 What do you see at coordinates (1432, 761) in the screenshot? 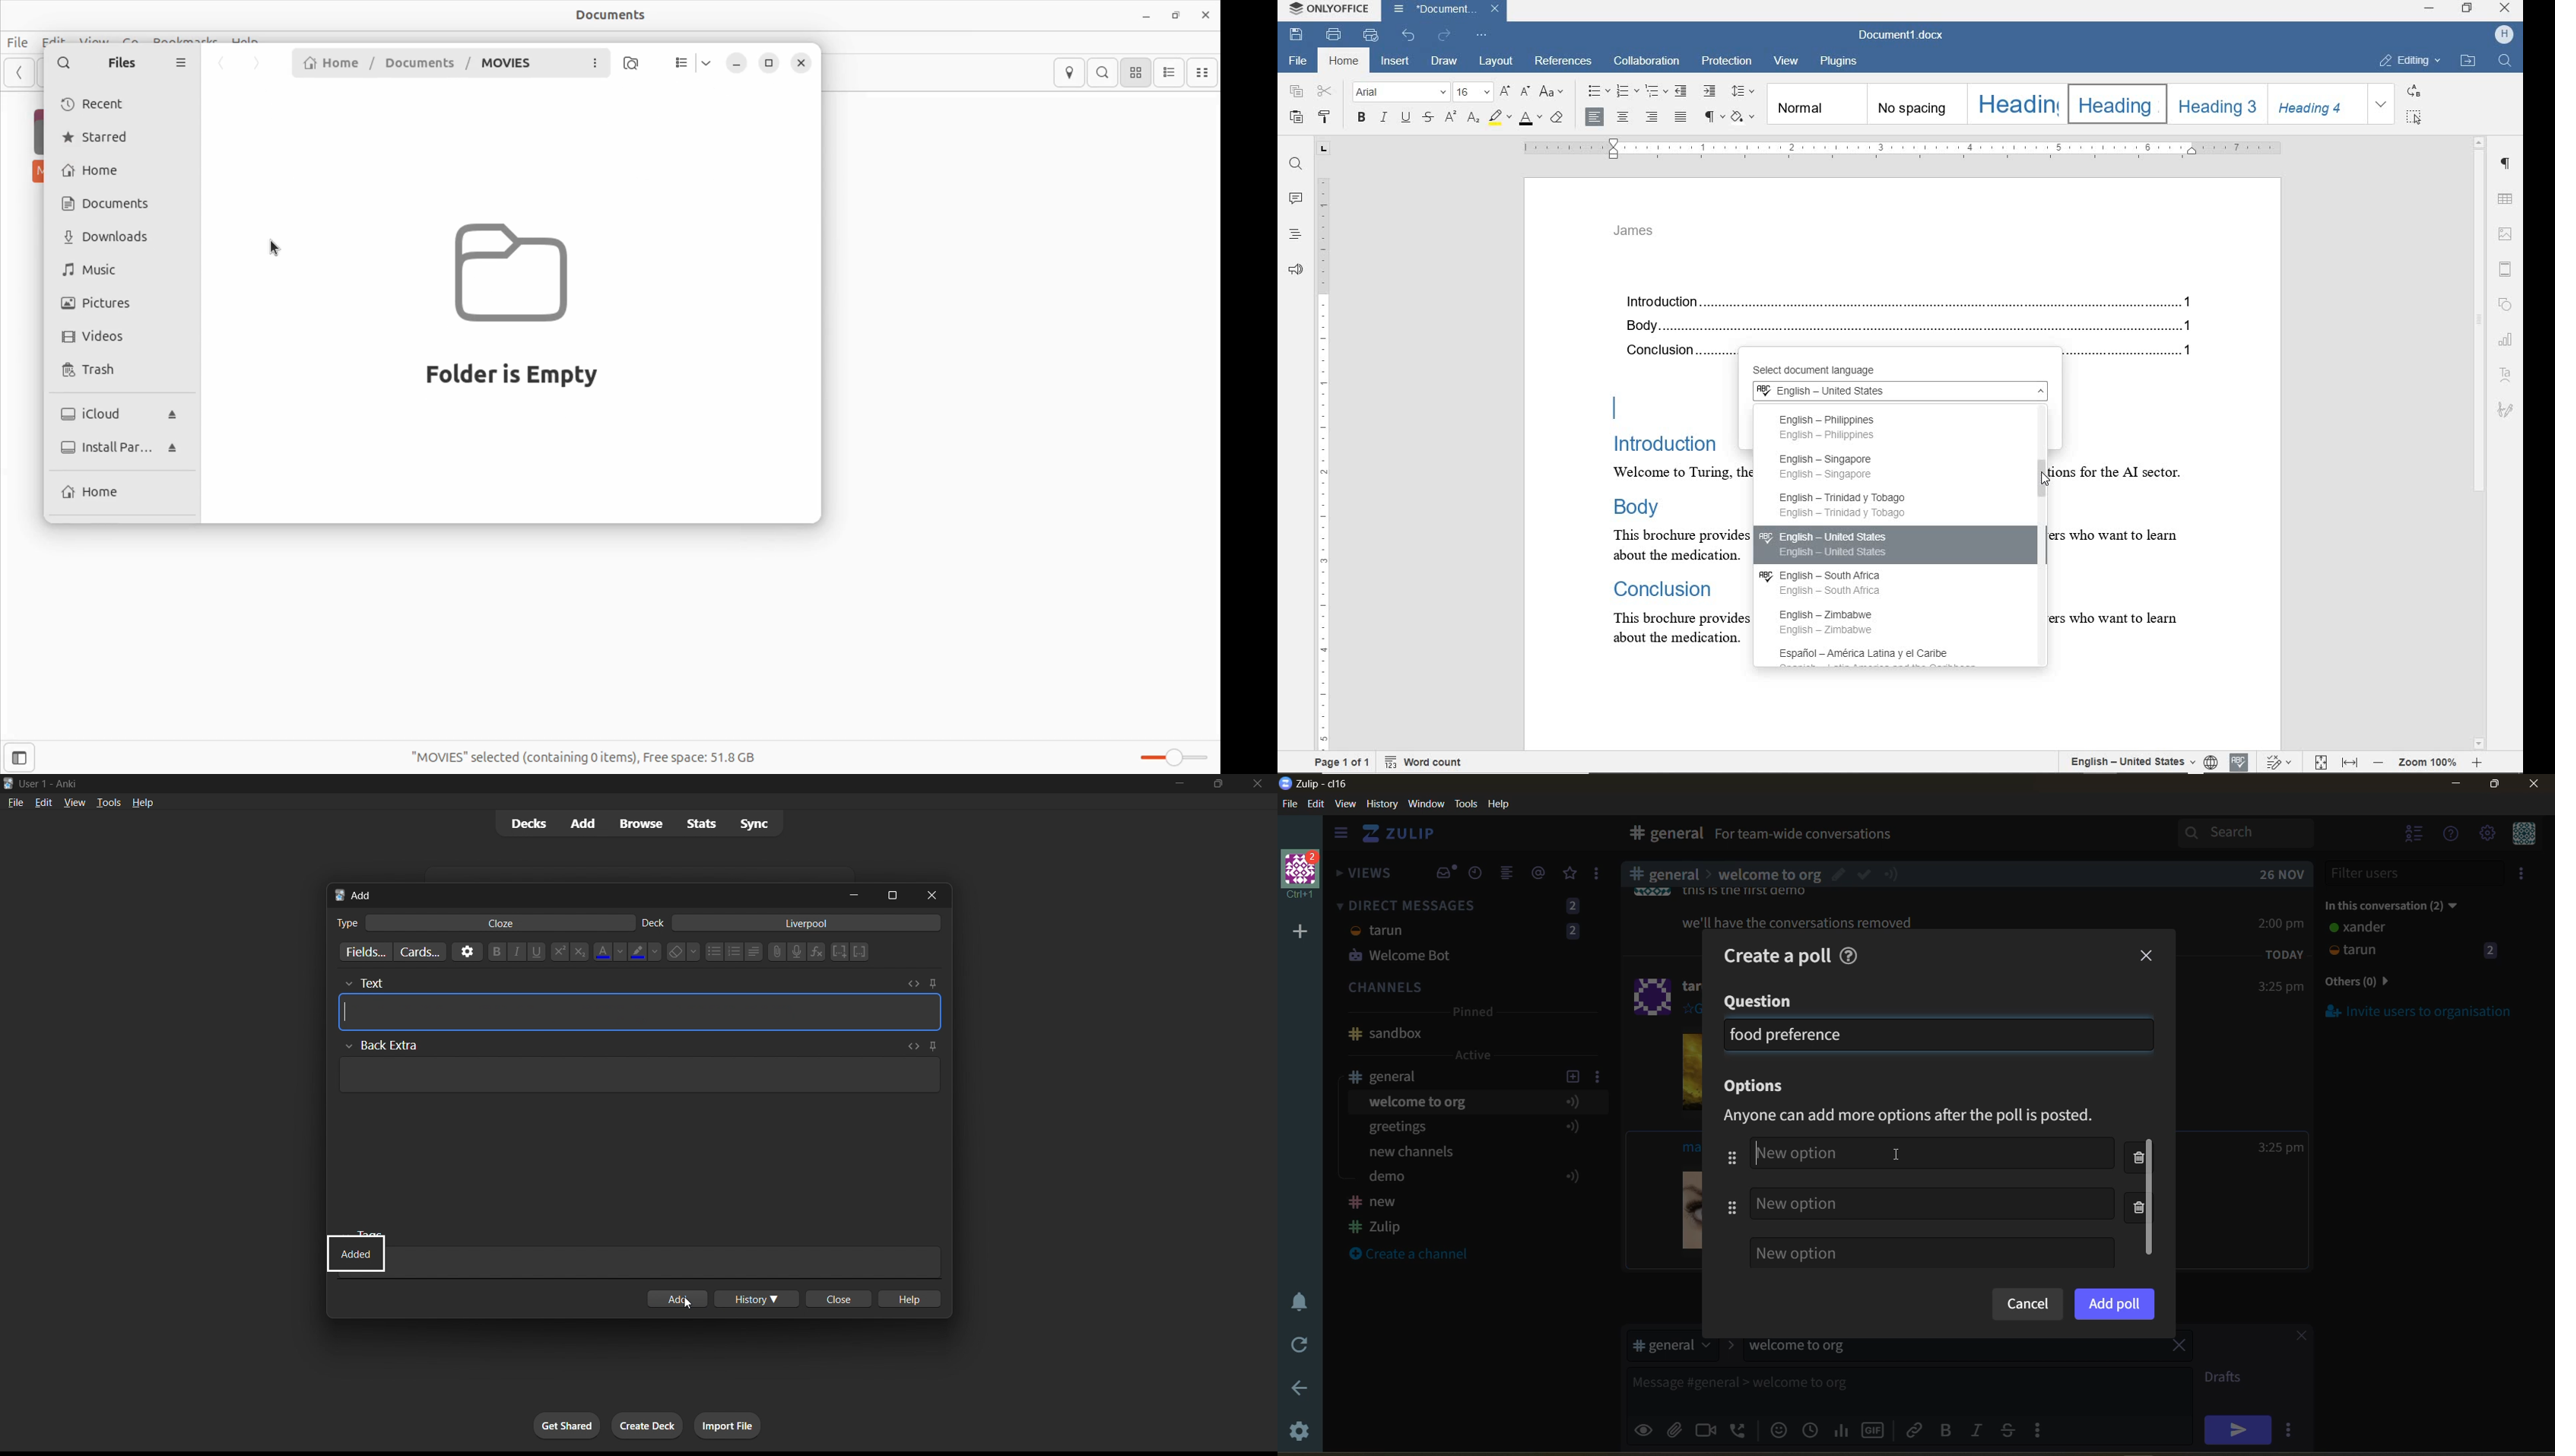
I see `word count` at bounding box center [1432, 761].